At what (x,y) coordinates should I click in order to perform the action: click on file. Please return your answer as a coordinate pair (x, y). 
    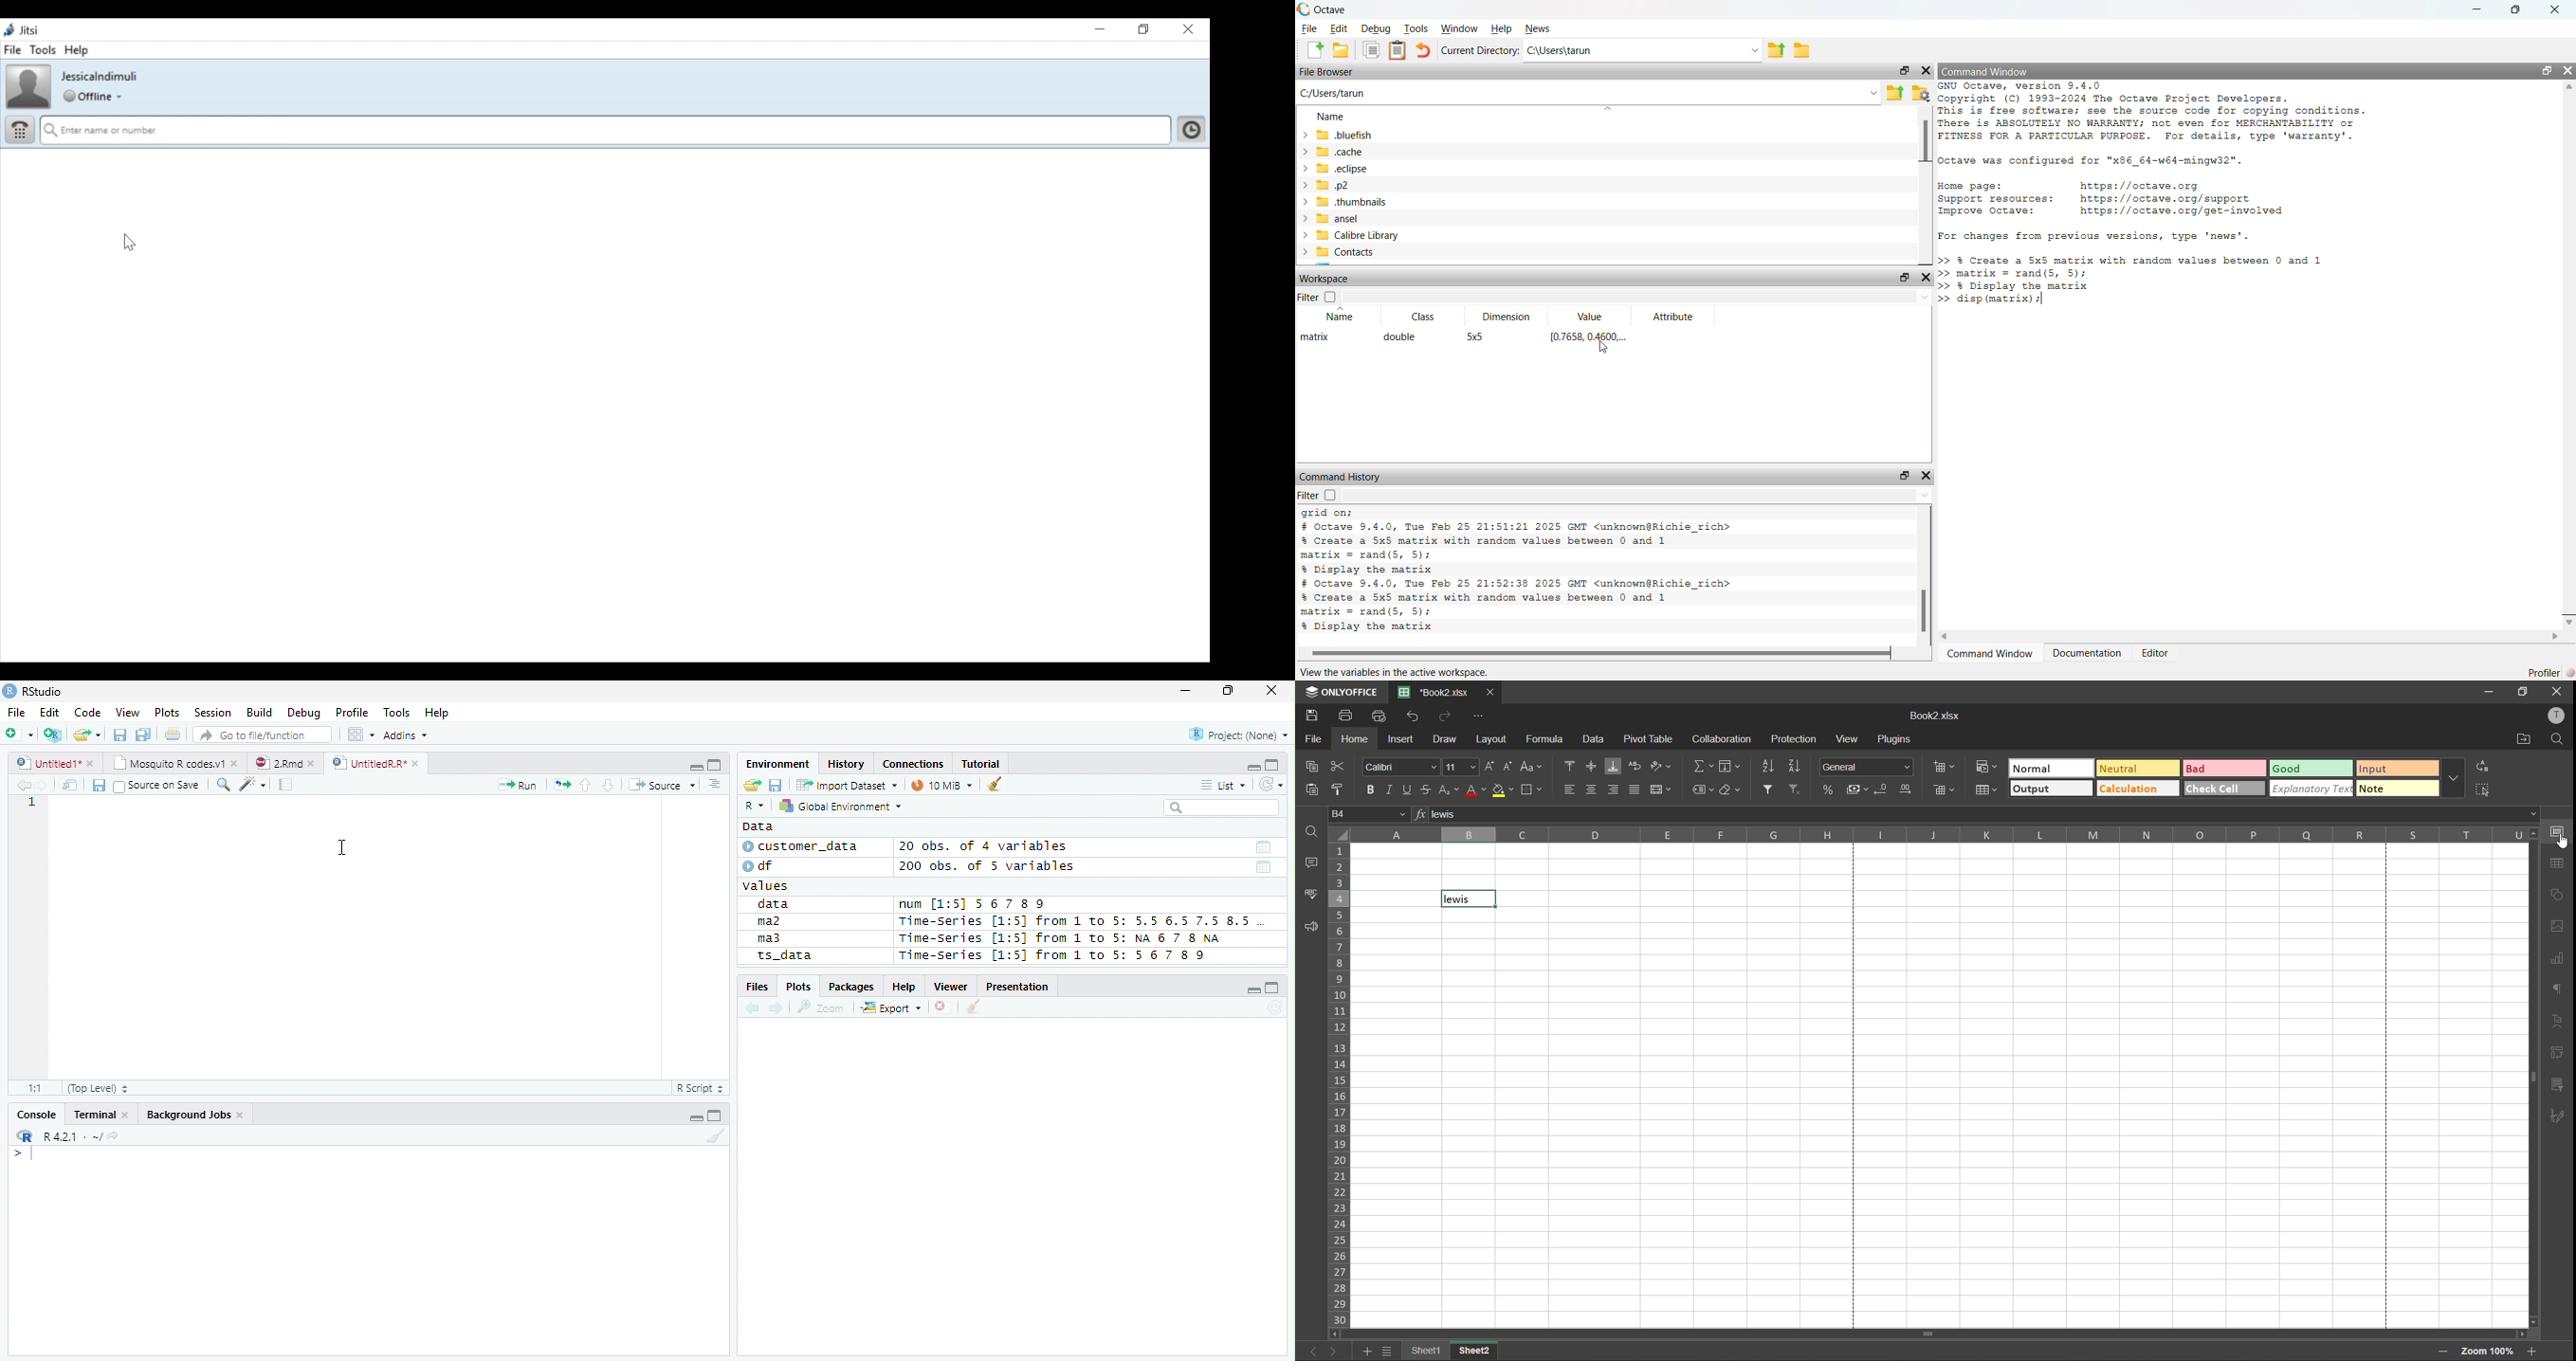
    Looking at the image, I should click on (1804, 51).